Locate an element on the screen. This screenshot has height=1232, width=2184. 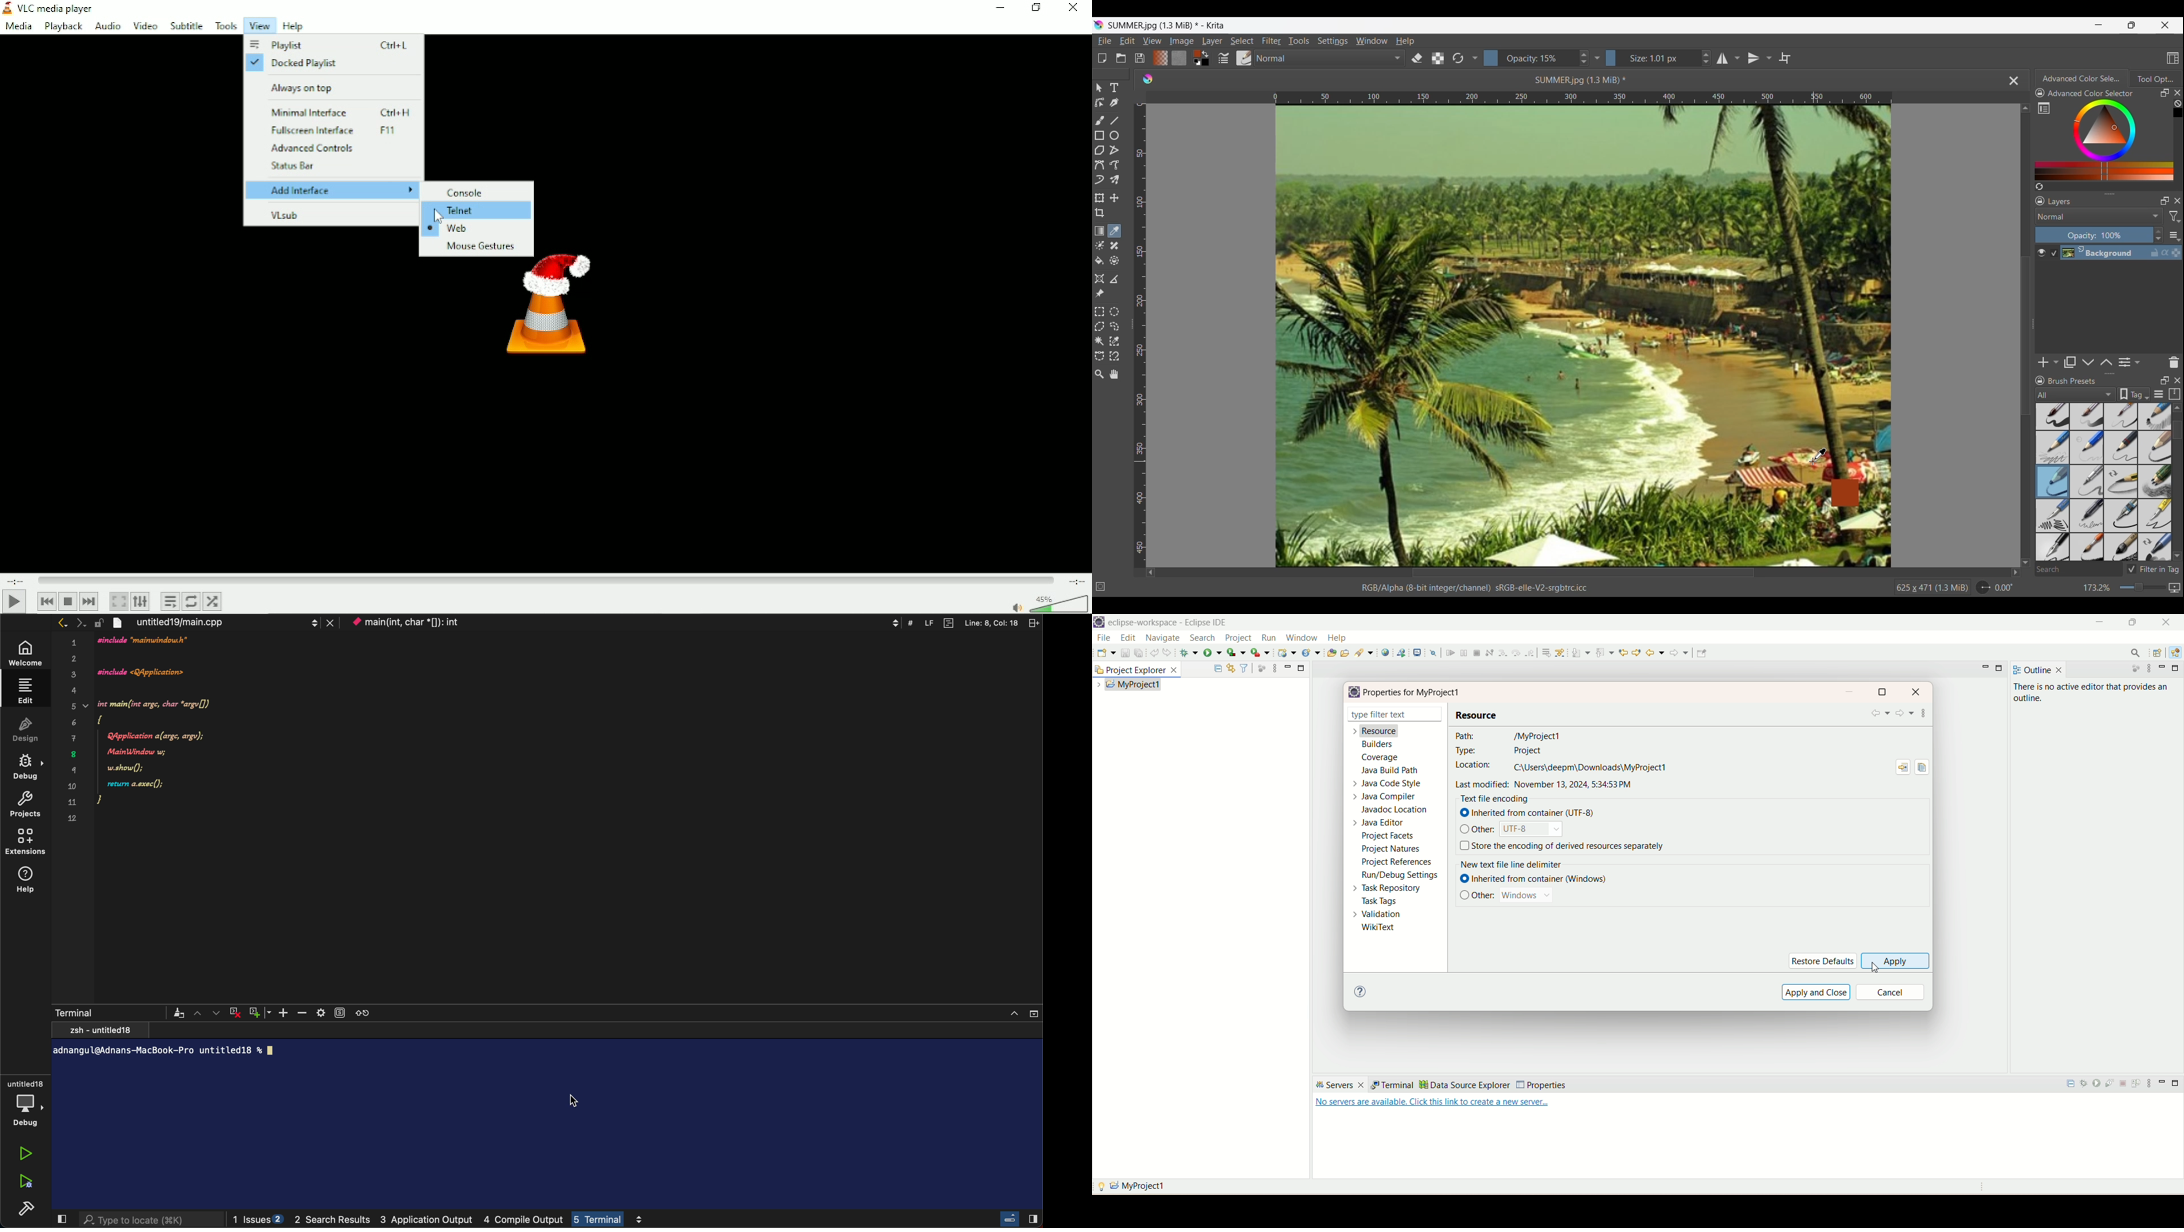
close slidebar is located at coordinates (58, 1218).